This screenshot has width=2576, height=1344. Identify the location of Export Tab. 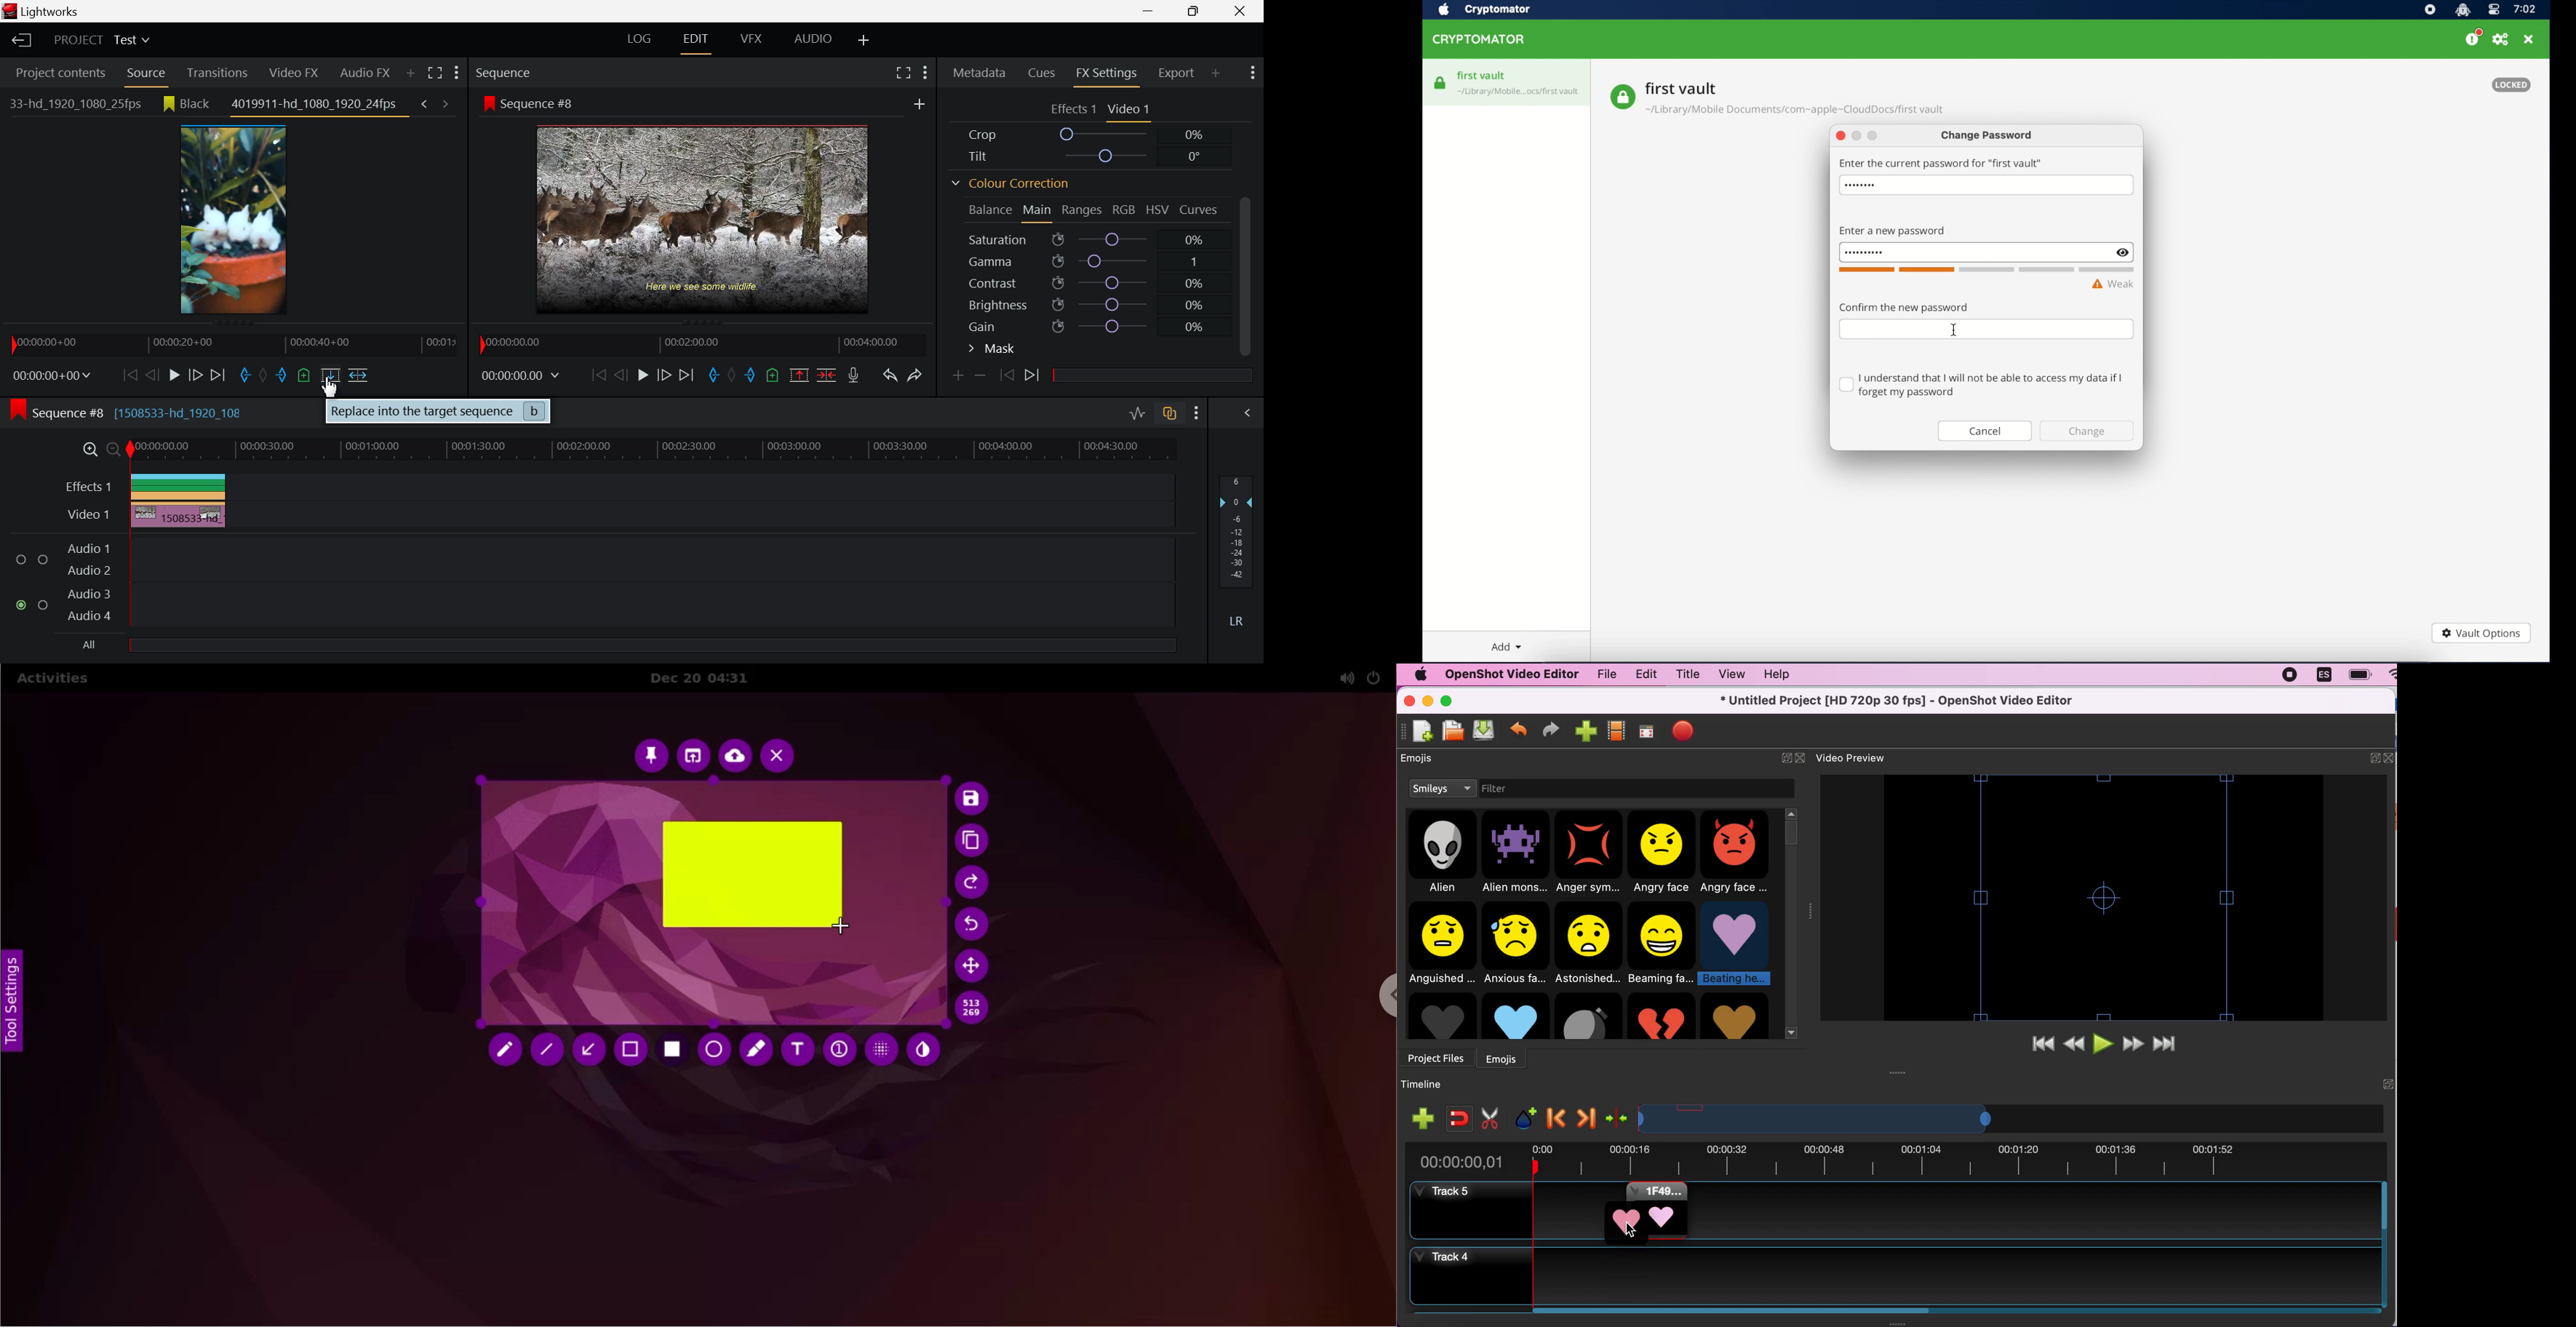
(1176, 72).